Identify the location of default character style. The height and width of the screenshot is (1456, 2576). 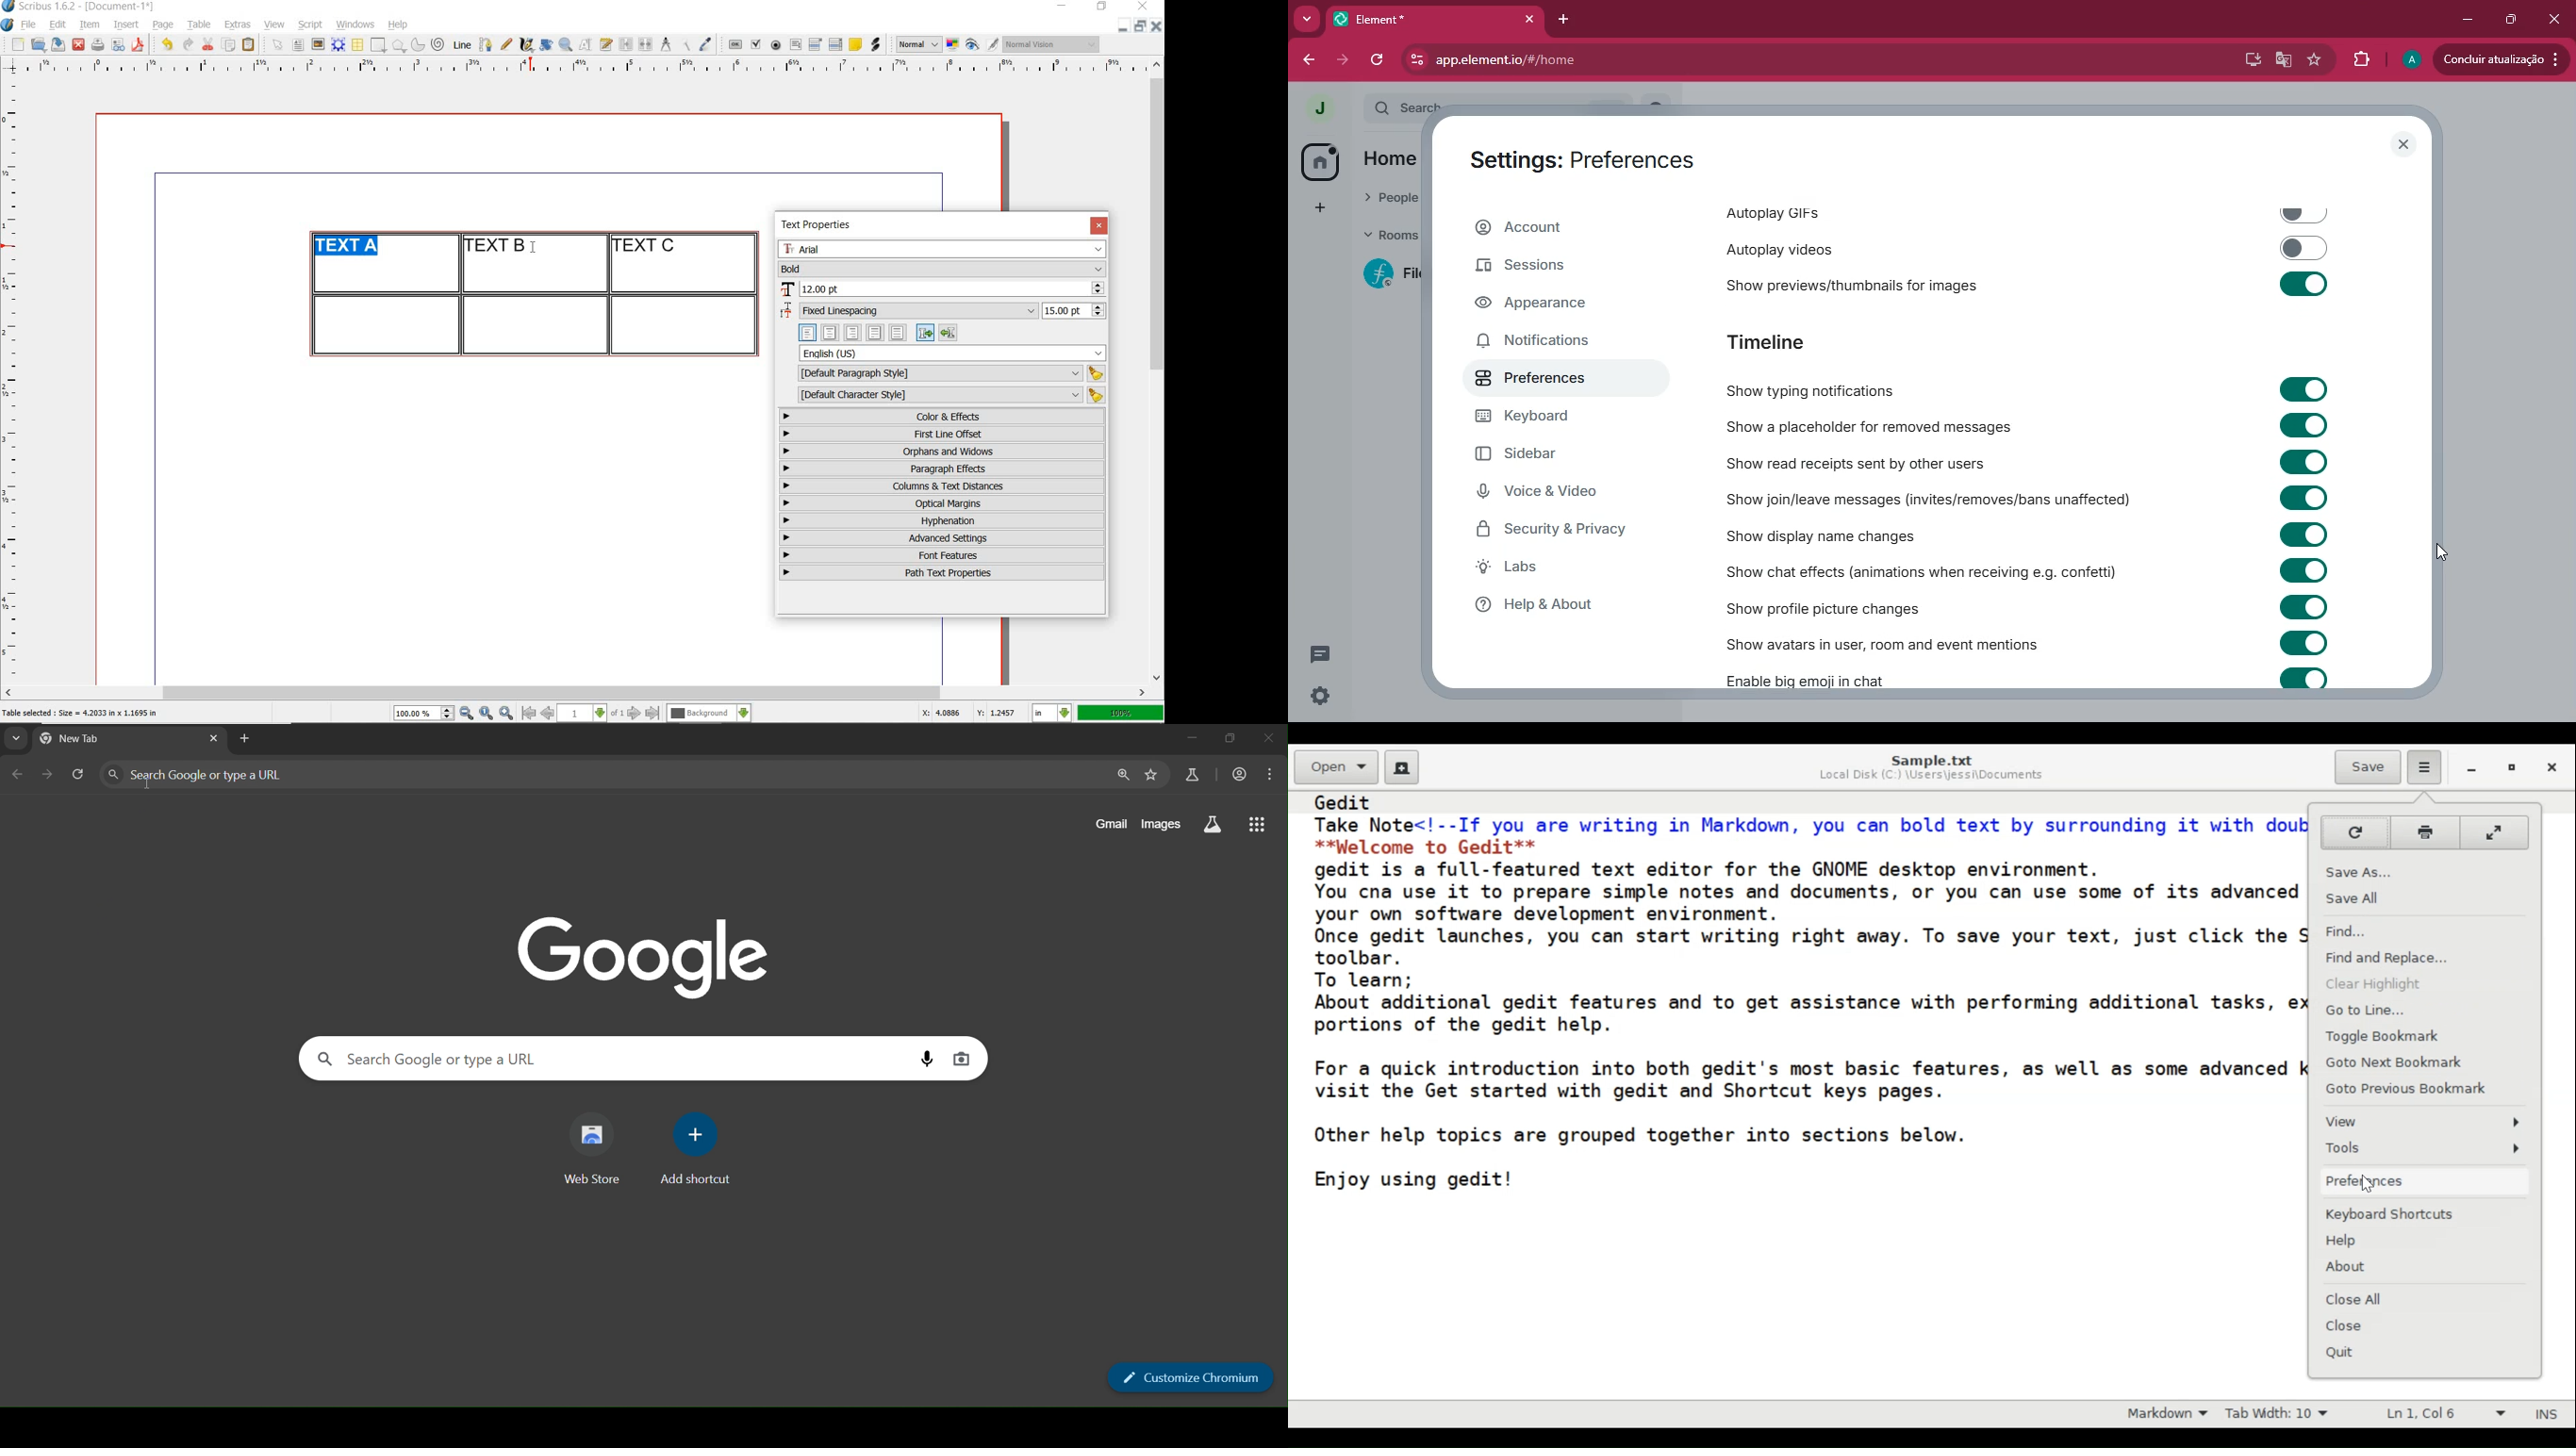
(947, 395).